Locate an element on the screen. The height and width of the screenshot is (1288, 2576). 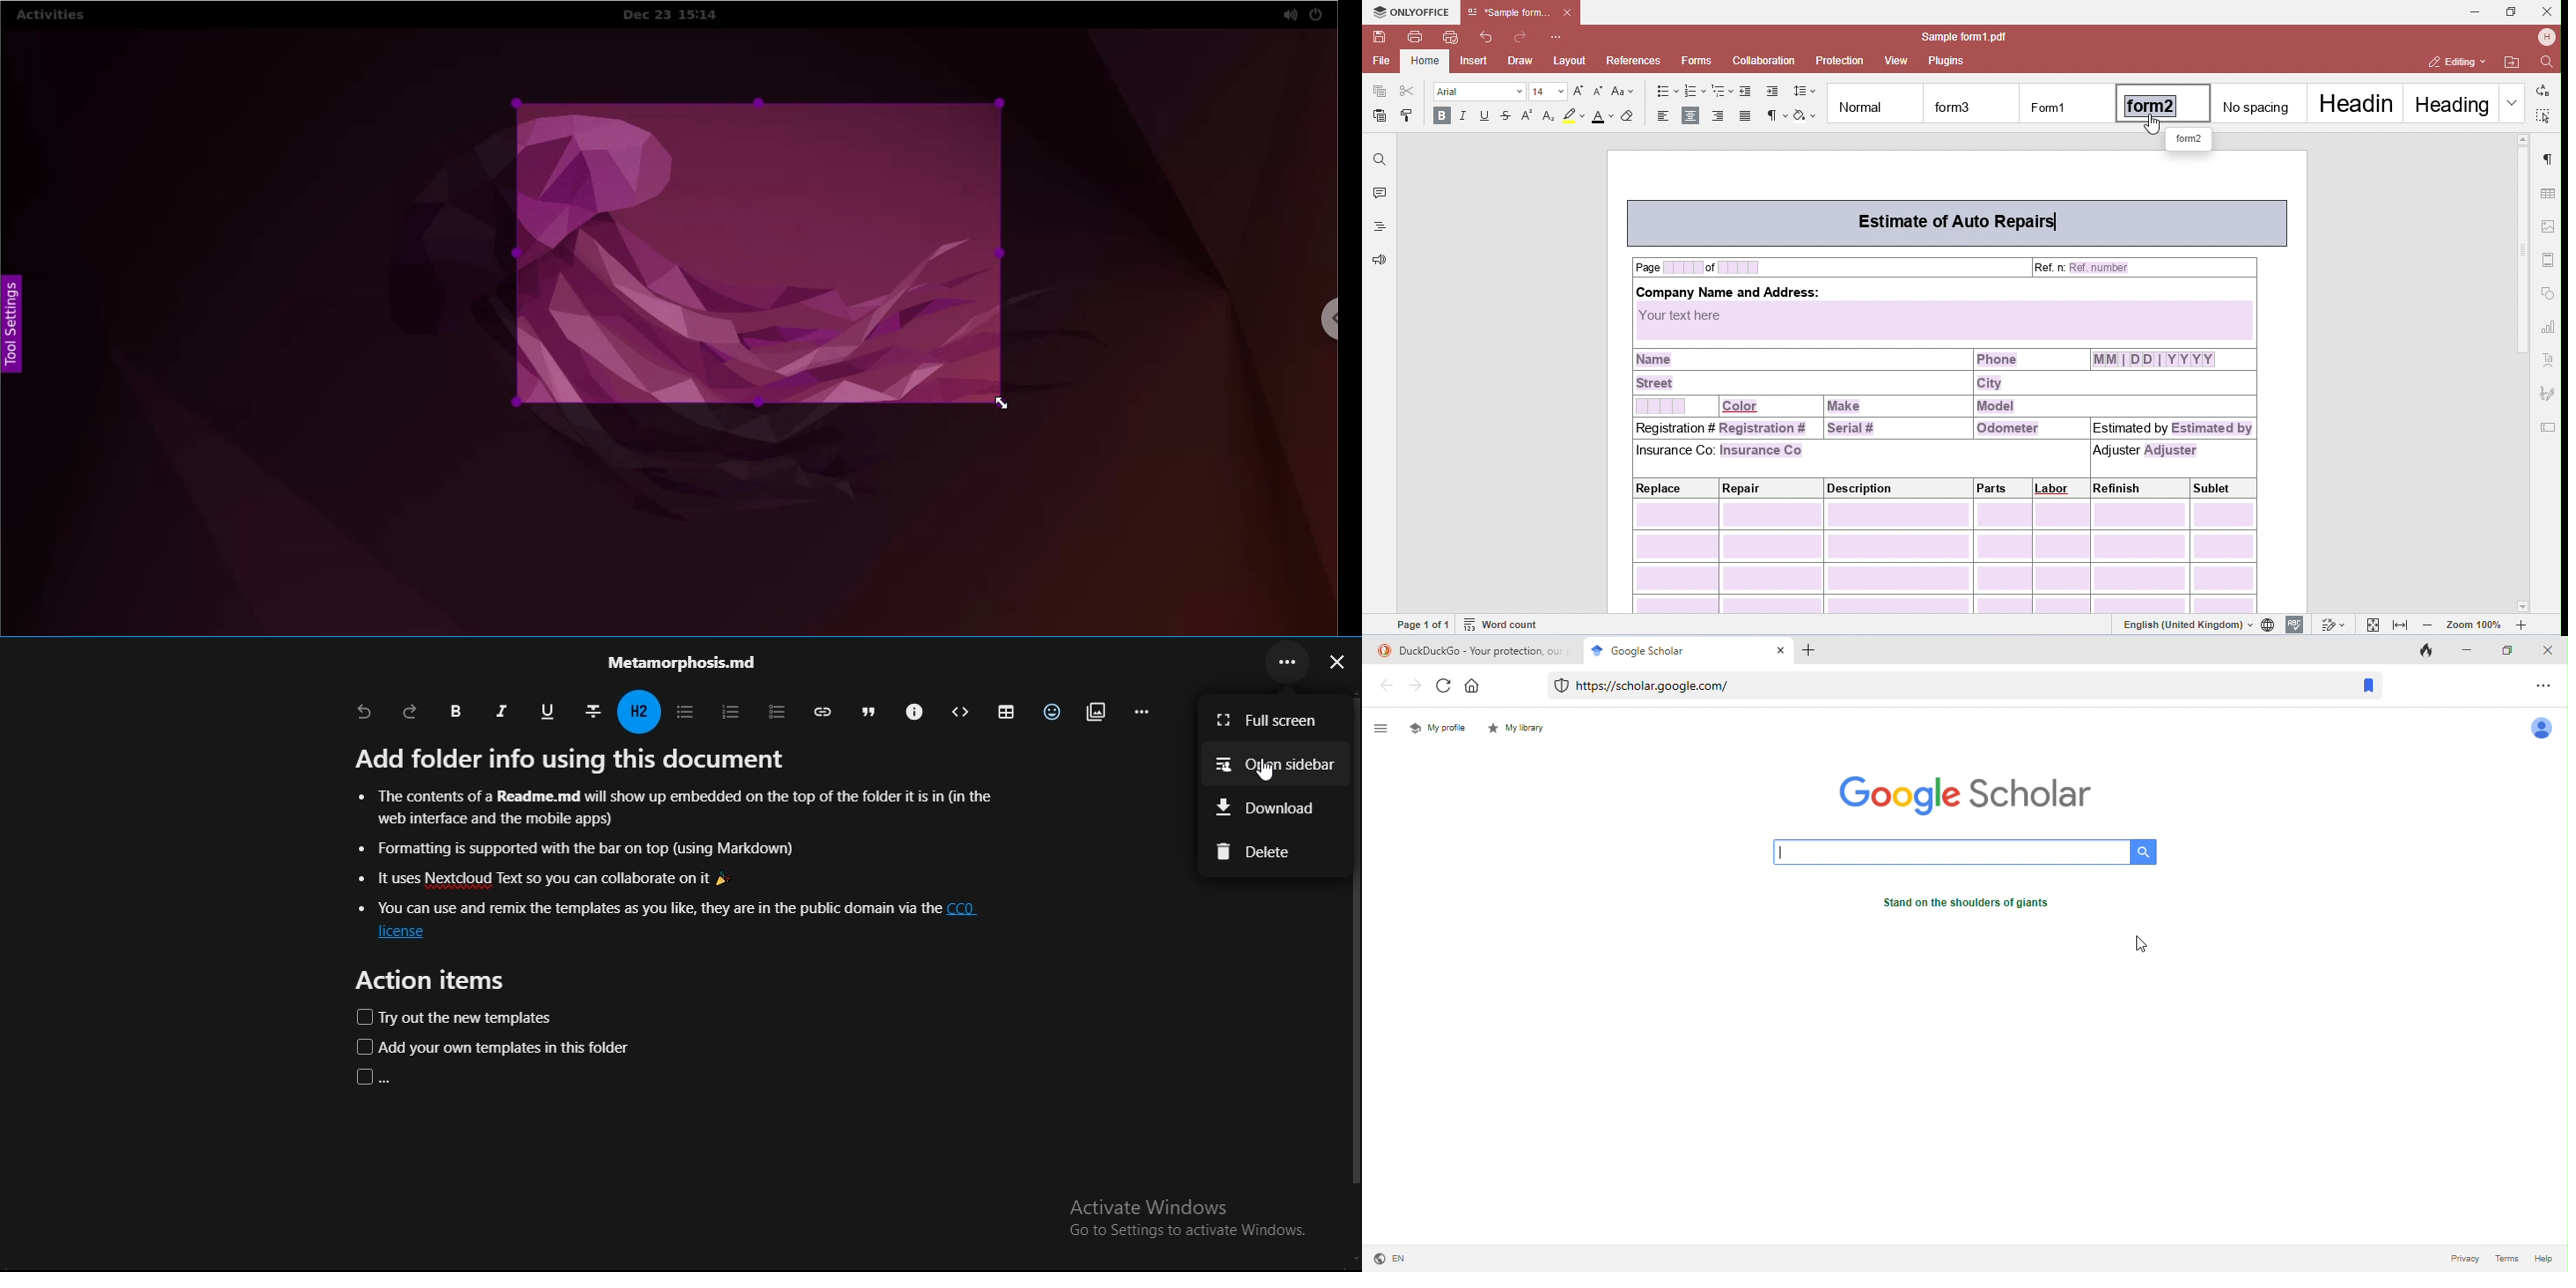
remaining actions is located at coordinates (1145, 713).